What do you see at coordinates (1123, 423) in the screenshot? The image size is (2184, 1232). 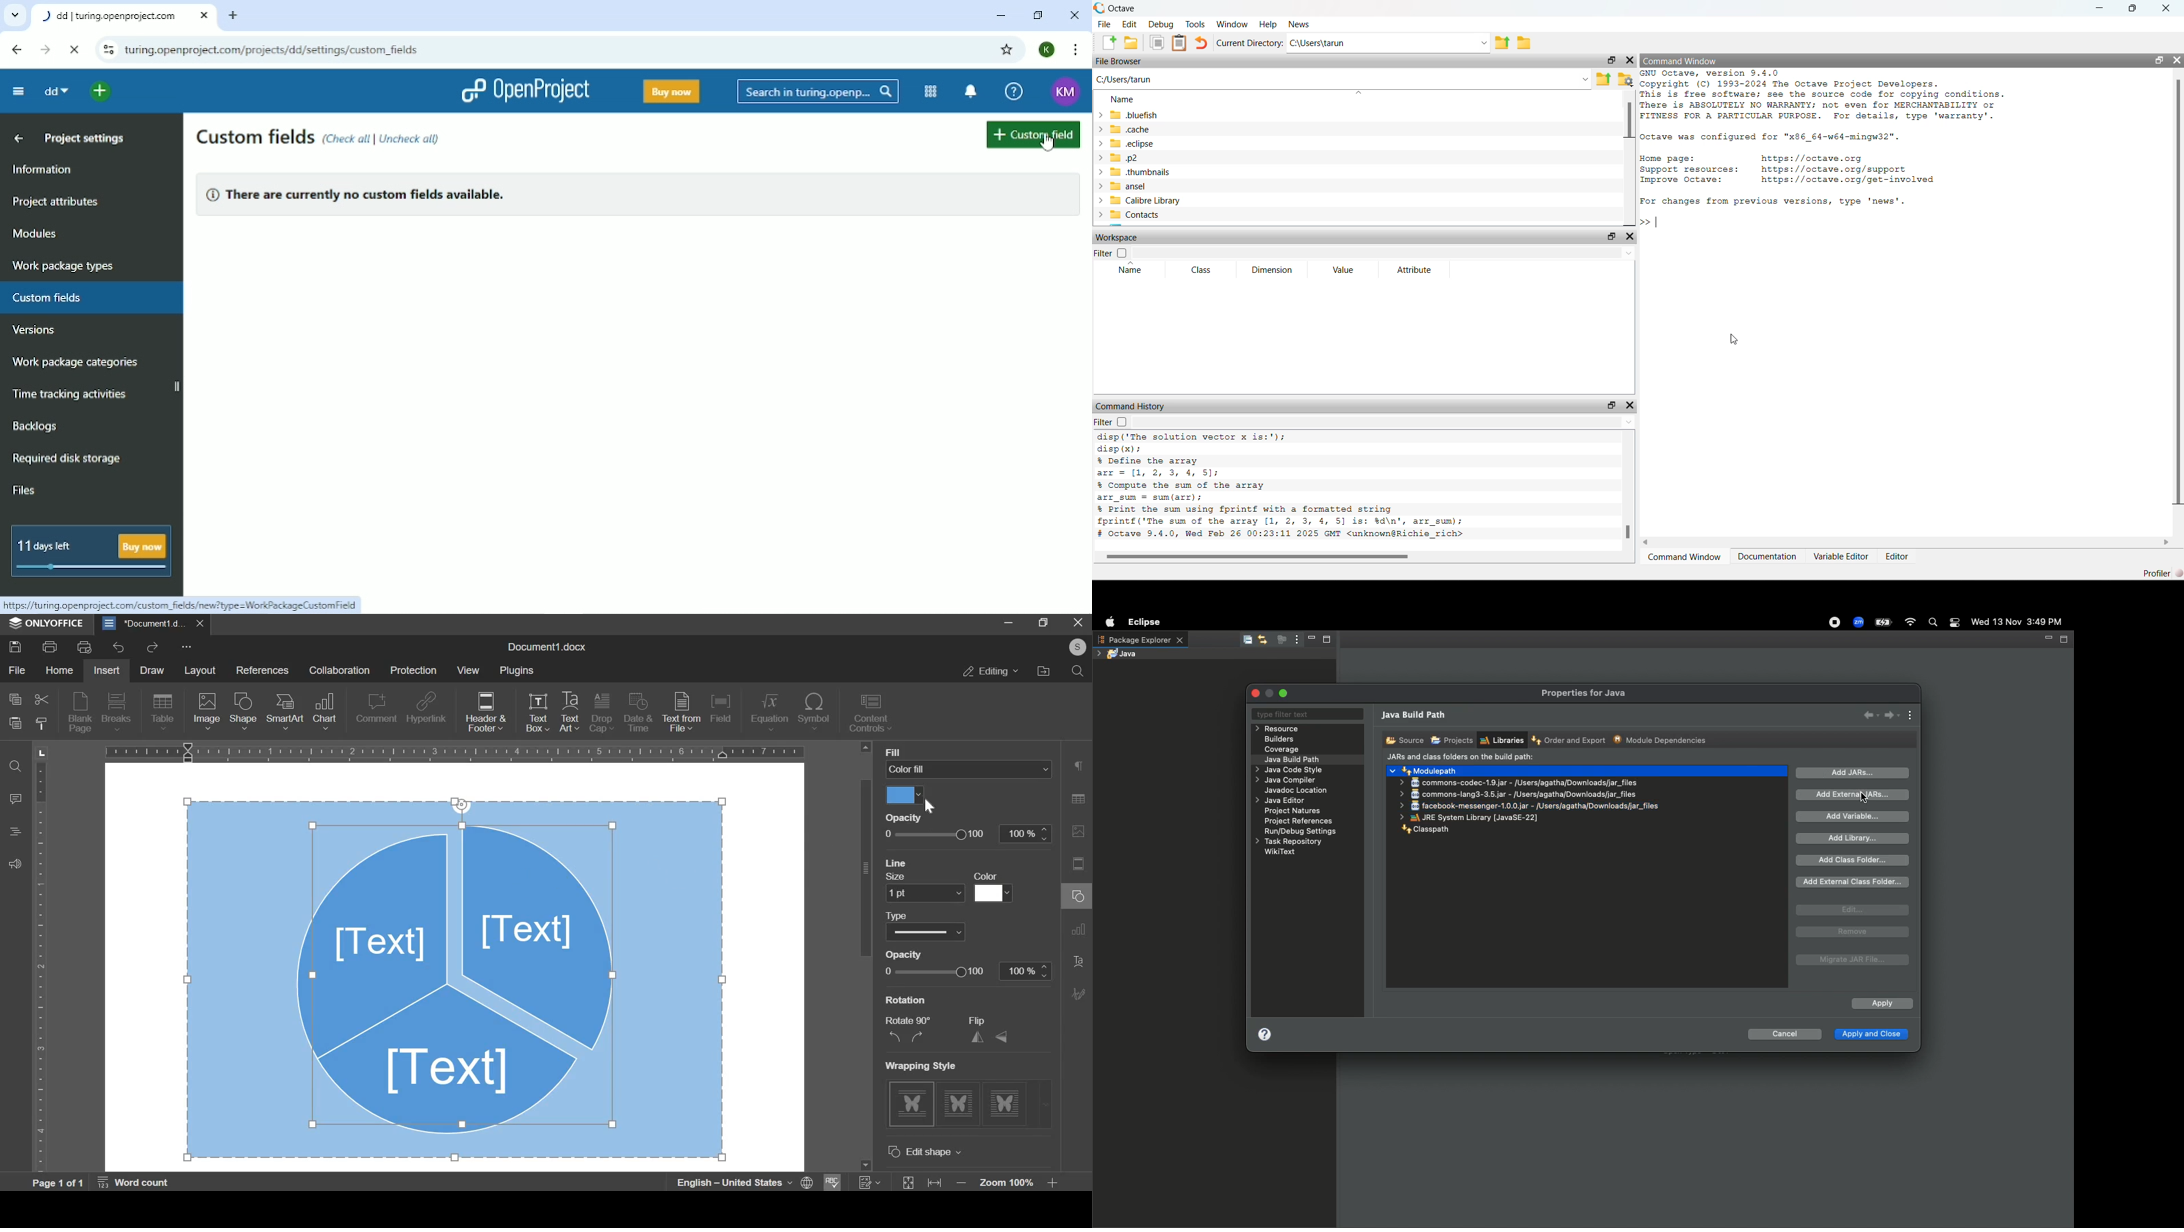 I see `Check box` at bounding box center [1123, 423].